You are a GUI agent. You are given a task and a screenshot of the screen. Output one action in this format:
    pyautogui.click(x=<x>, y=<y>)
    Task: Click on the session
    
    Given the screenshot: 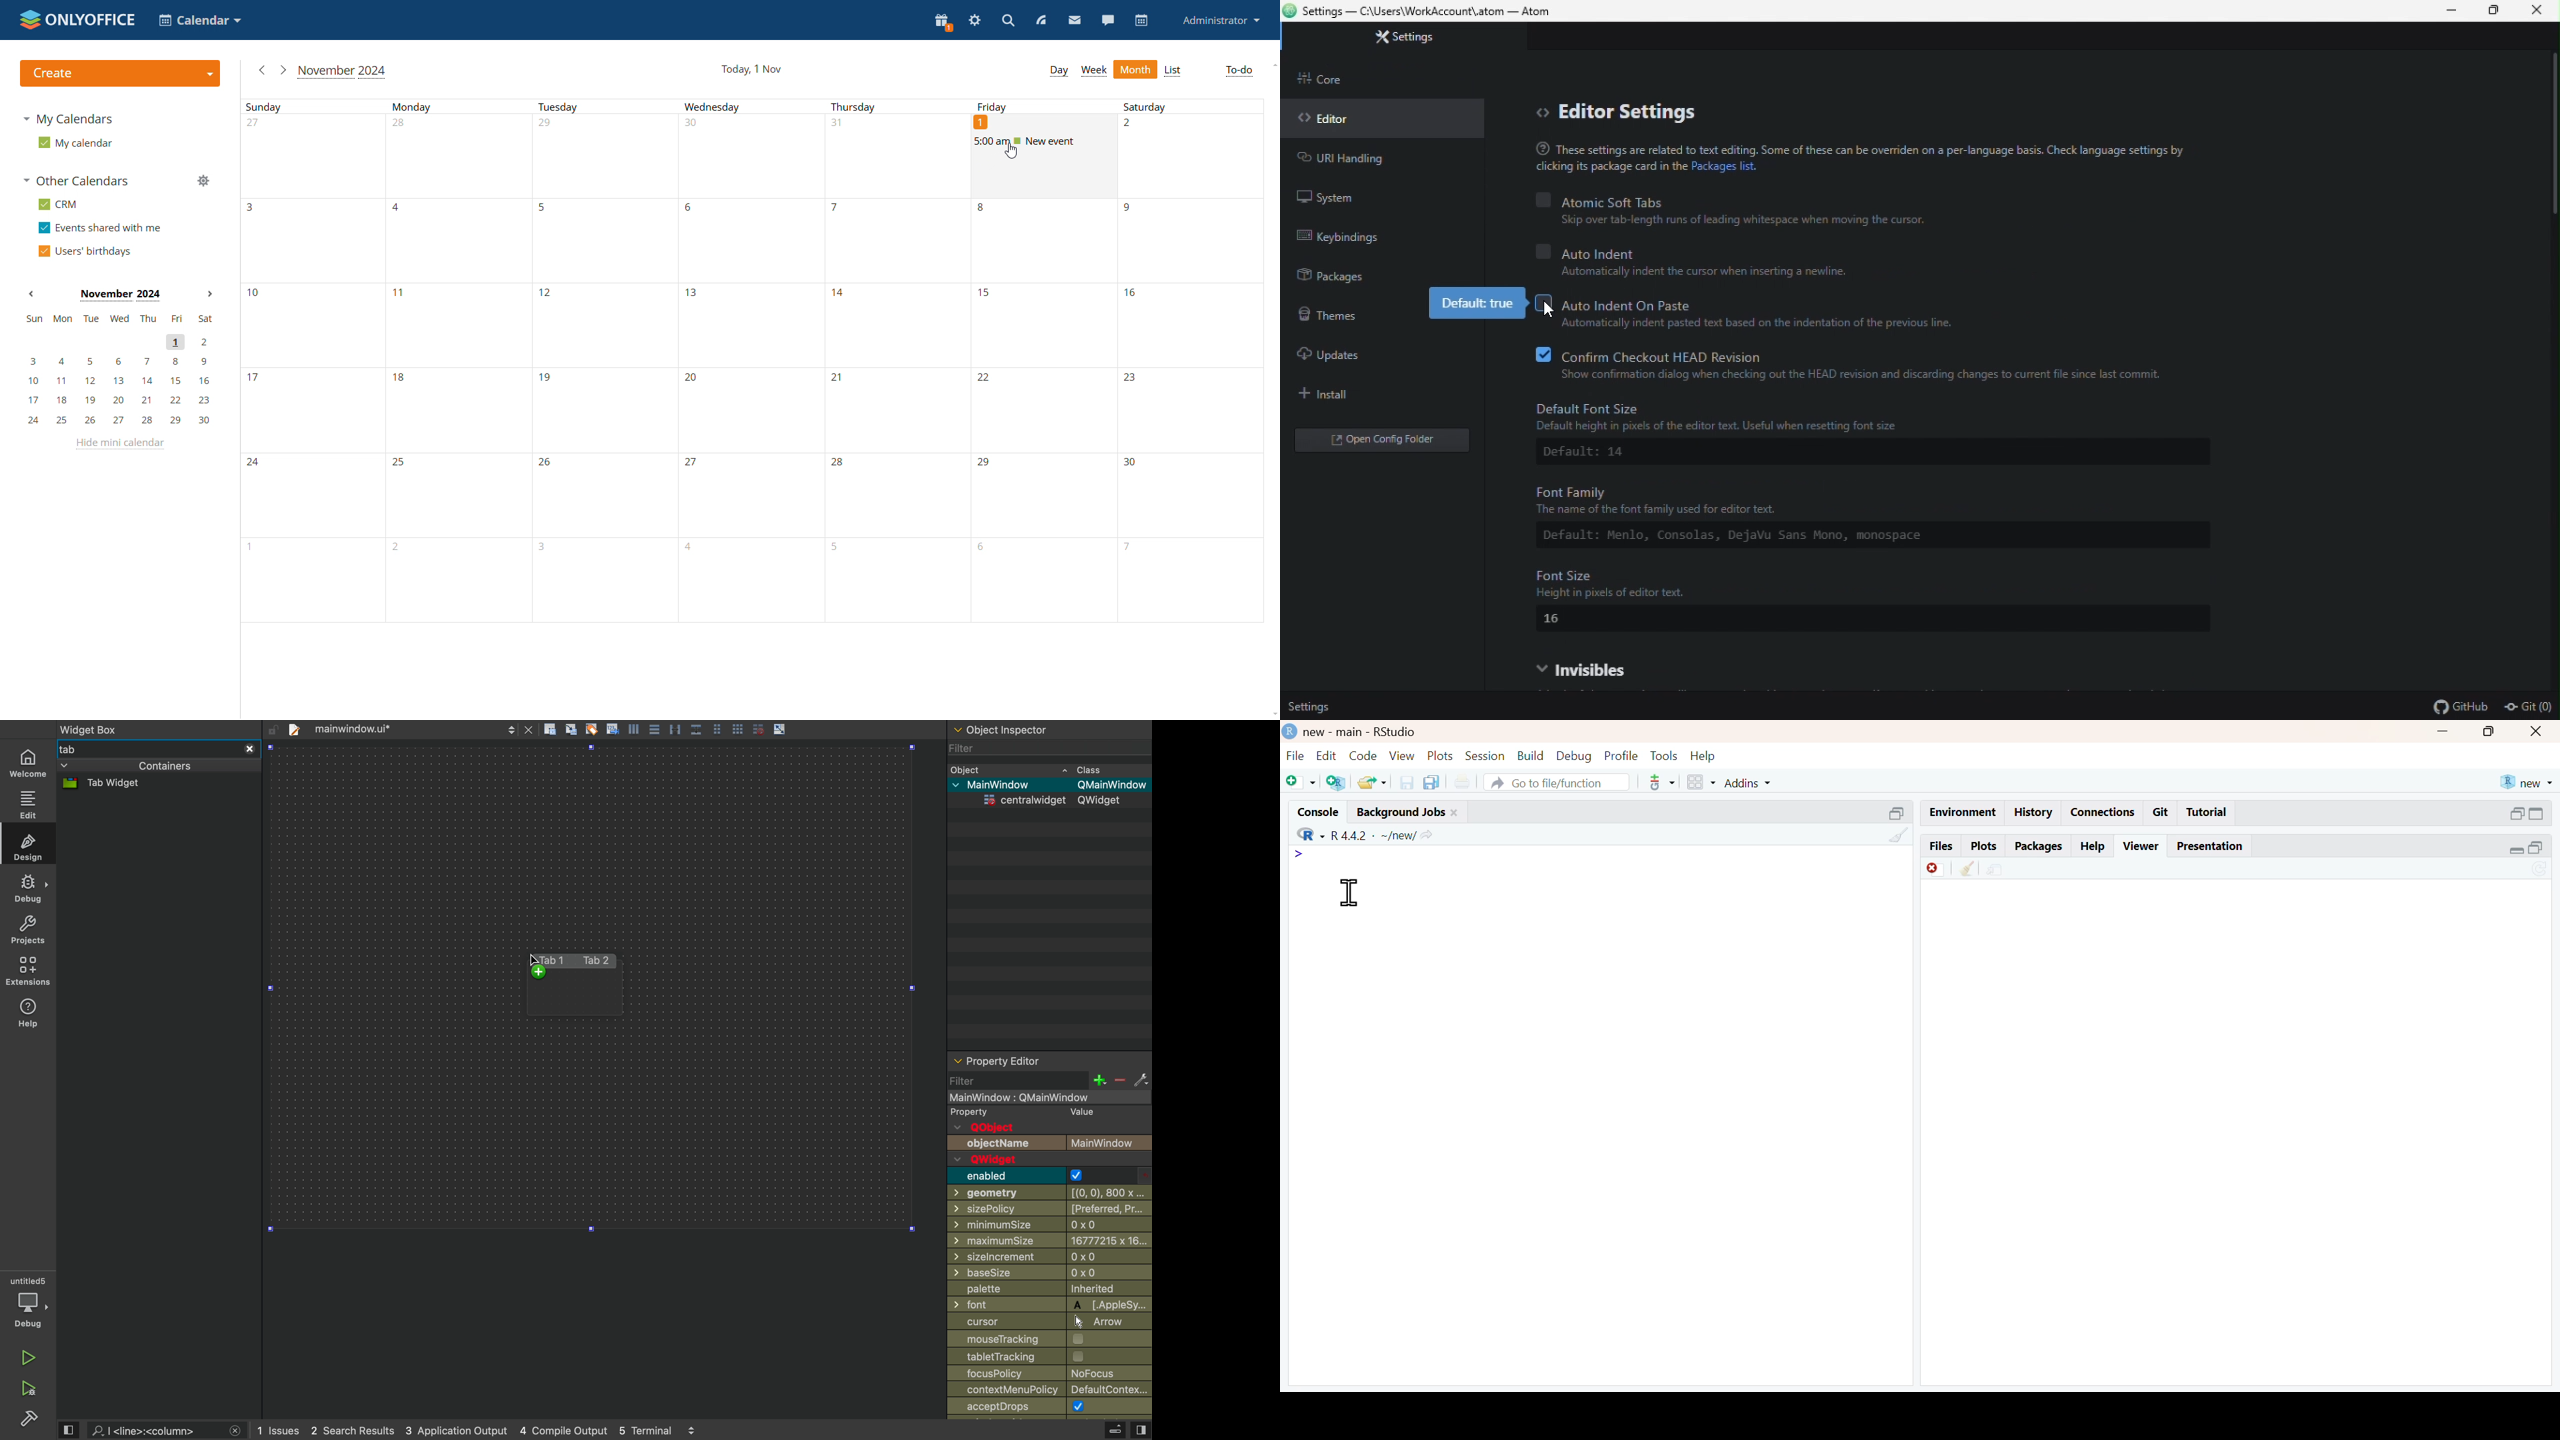 What is the action you would take?
    pyautogui.click(x=1485, y=755)
    